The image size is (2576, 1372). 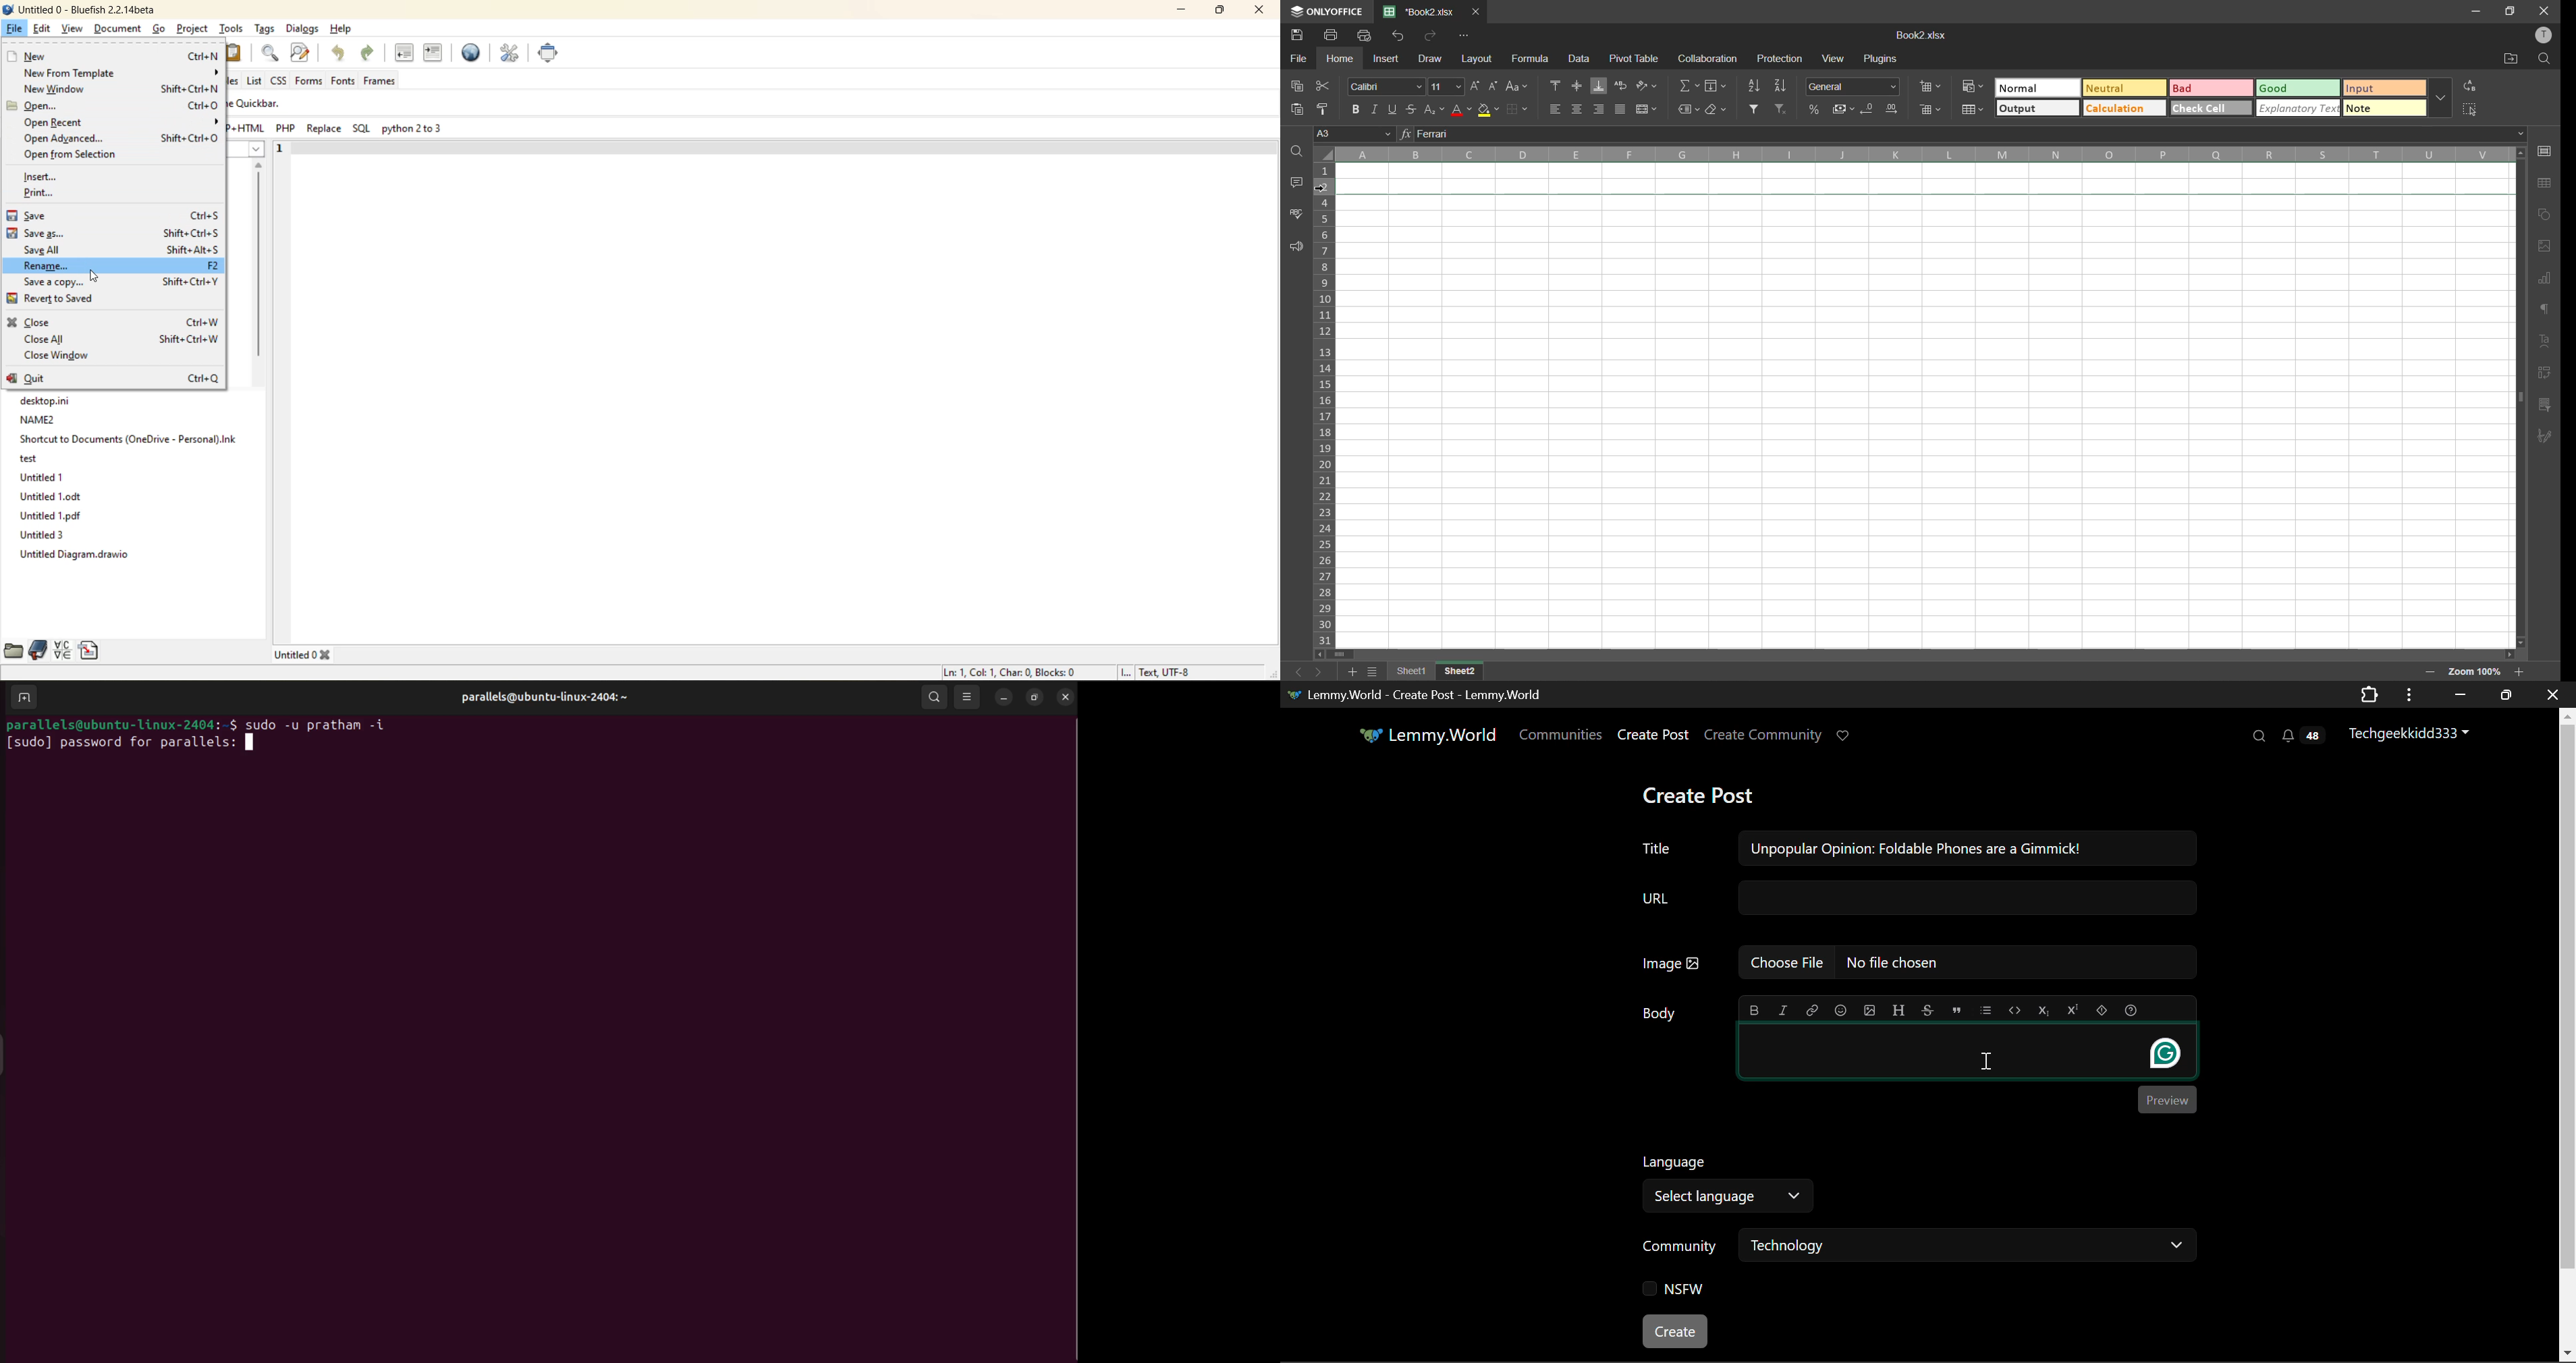 What do you see at coordinates (1328, 109) in the screenshot?
I see `copy style` at bounding box center [1328, 109].